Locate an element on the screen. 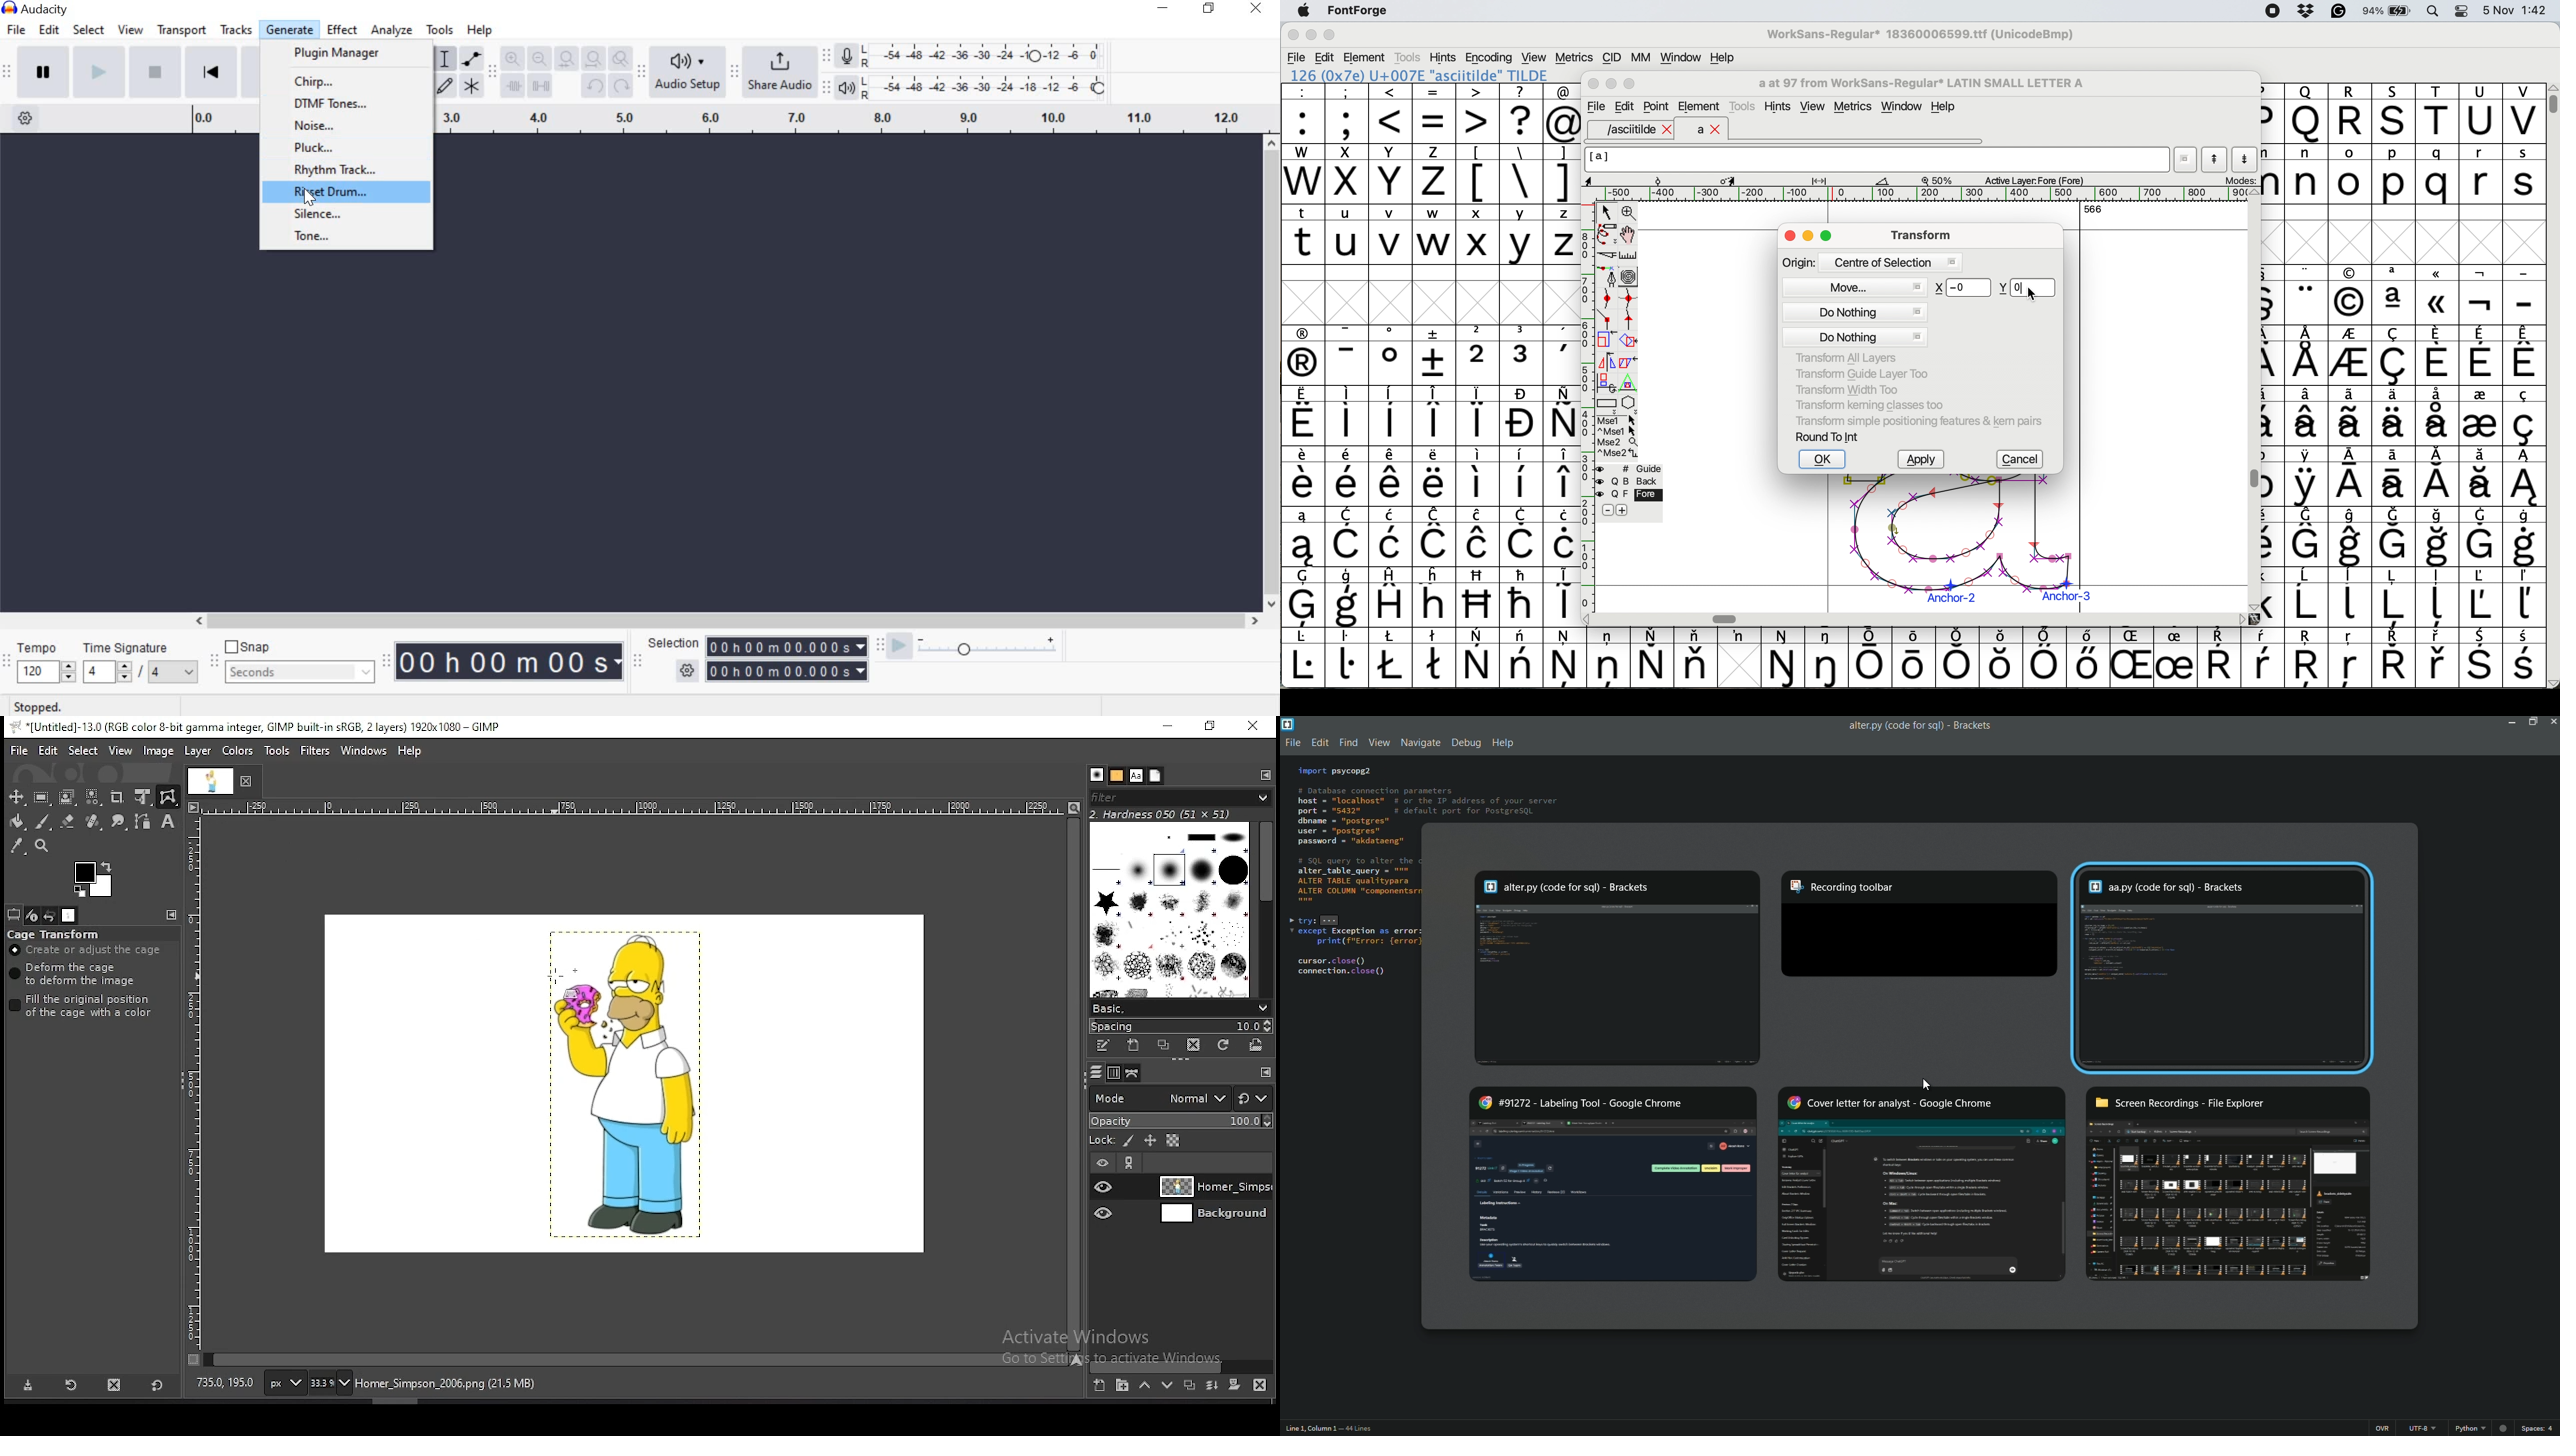  Draw Tool is located at coordinates (443, 87).